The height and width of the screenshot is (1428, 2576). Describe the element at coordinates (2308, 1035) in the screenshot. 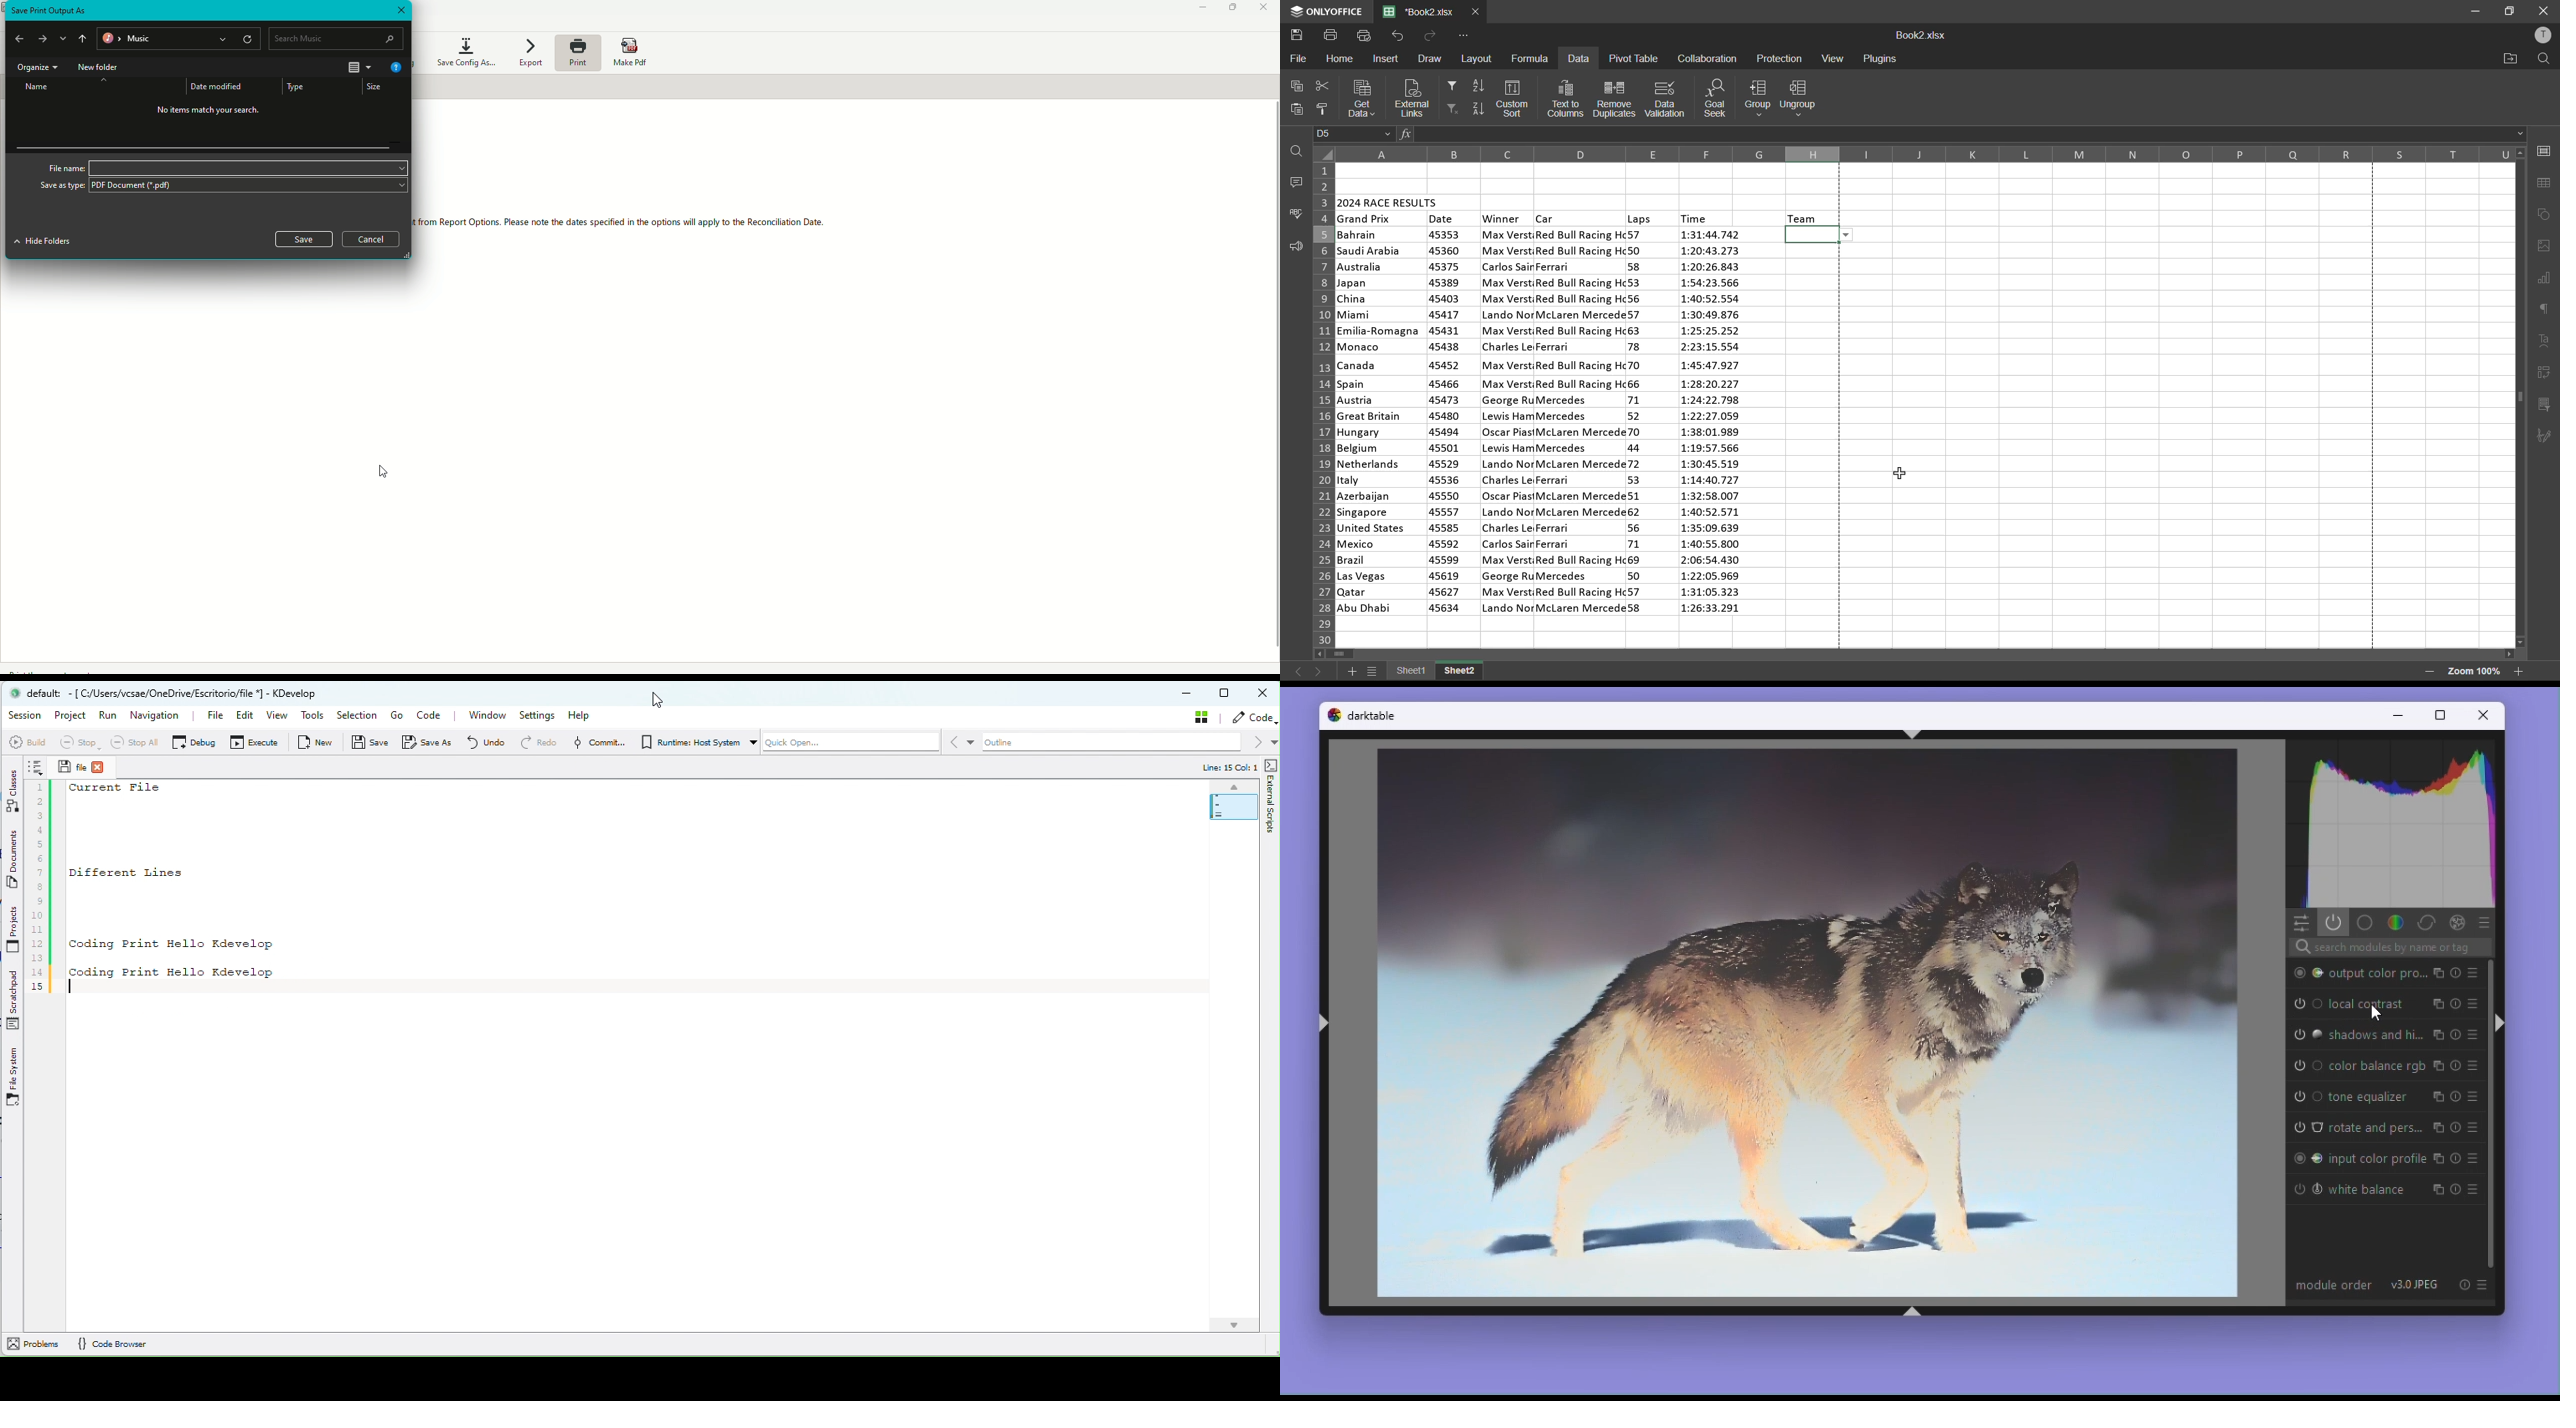

I see `'shadows and highlights' is switched off` at that location.